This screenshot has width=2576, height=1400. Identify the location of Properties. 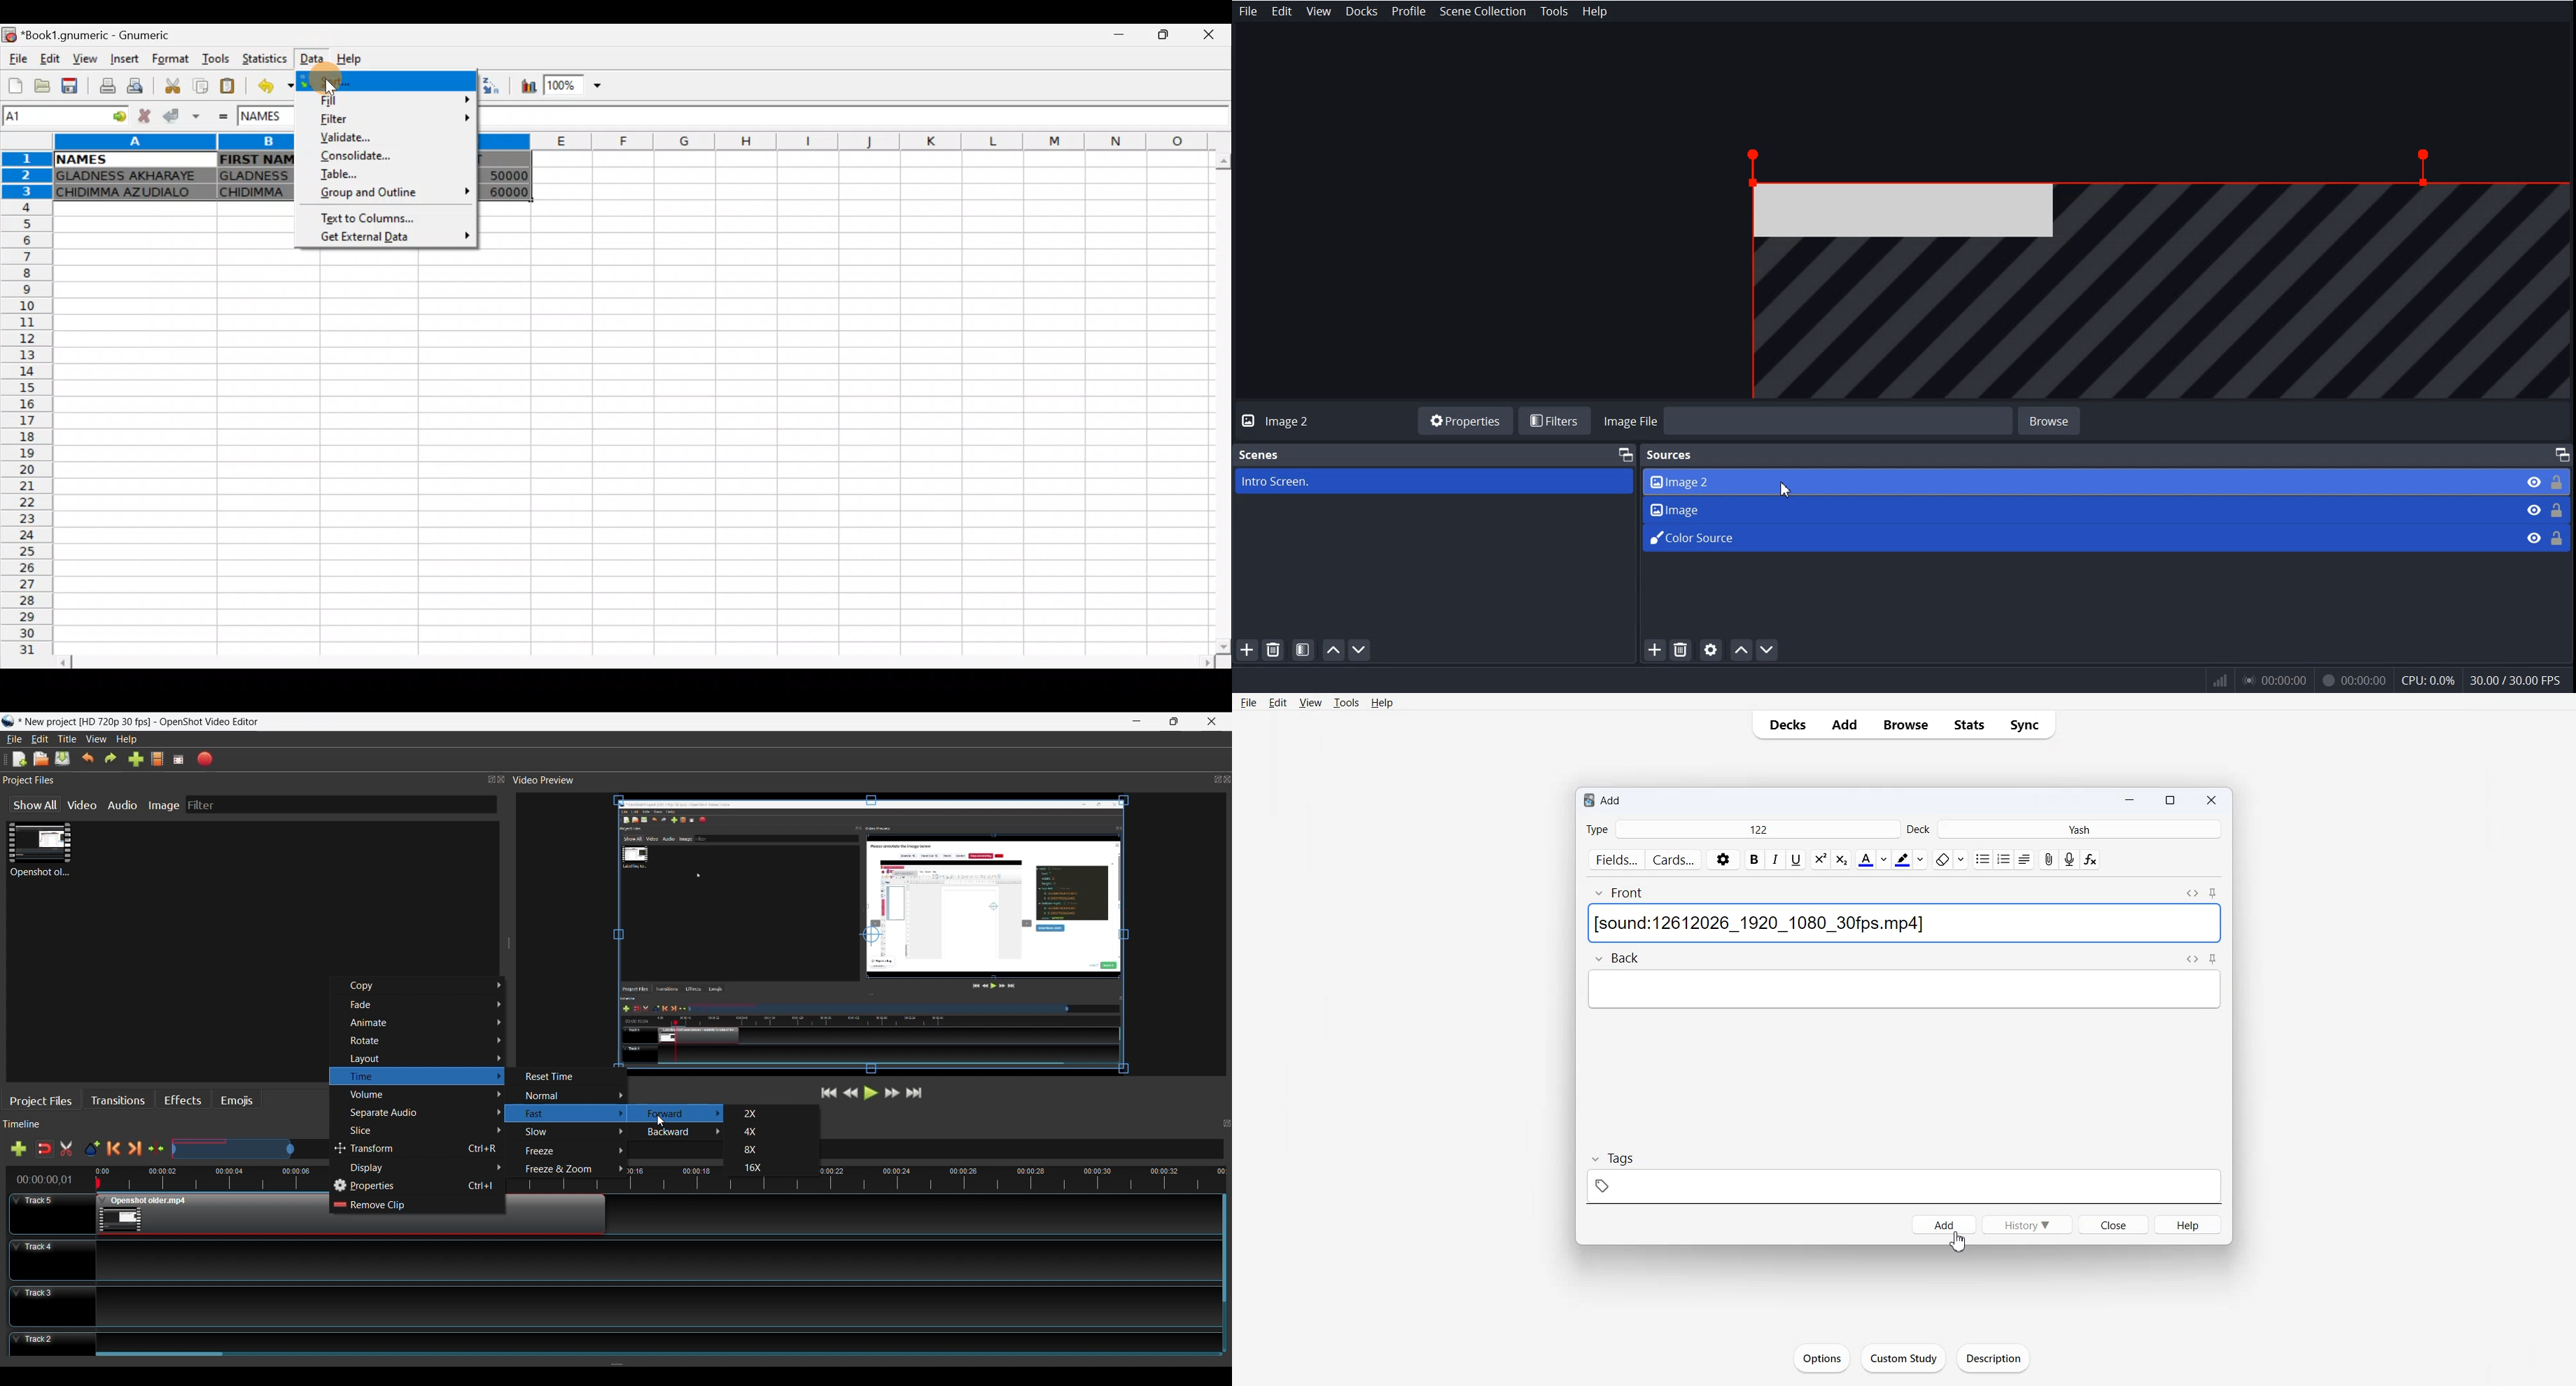
(1465, 420).